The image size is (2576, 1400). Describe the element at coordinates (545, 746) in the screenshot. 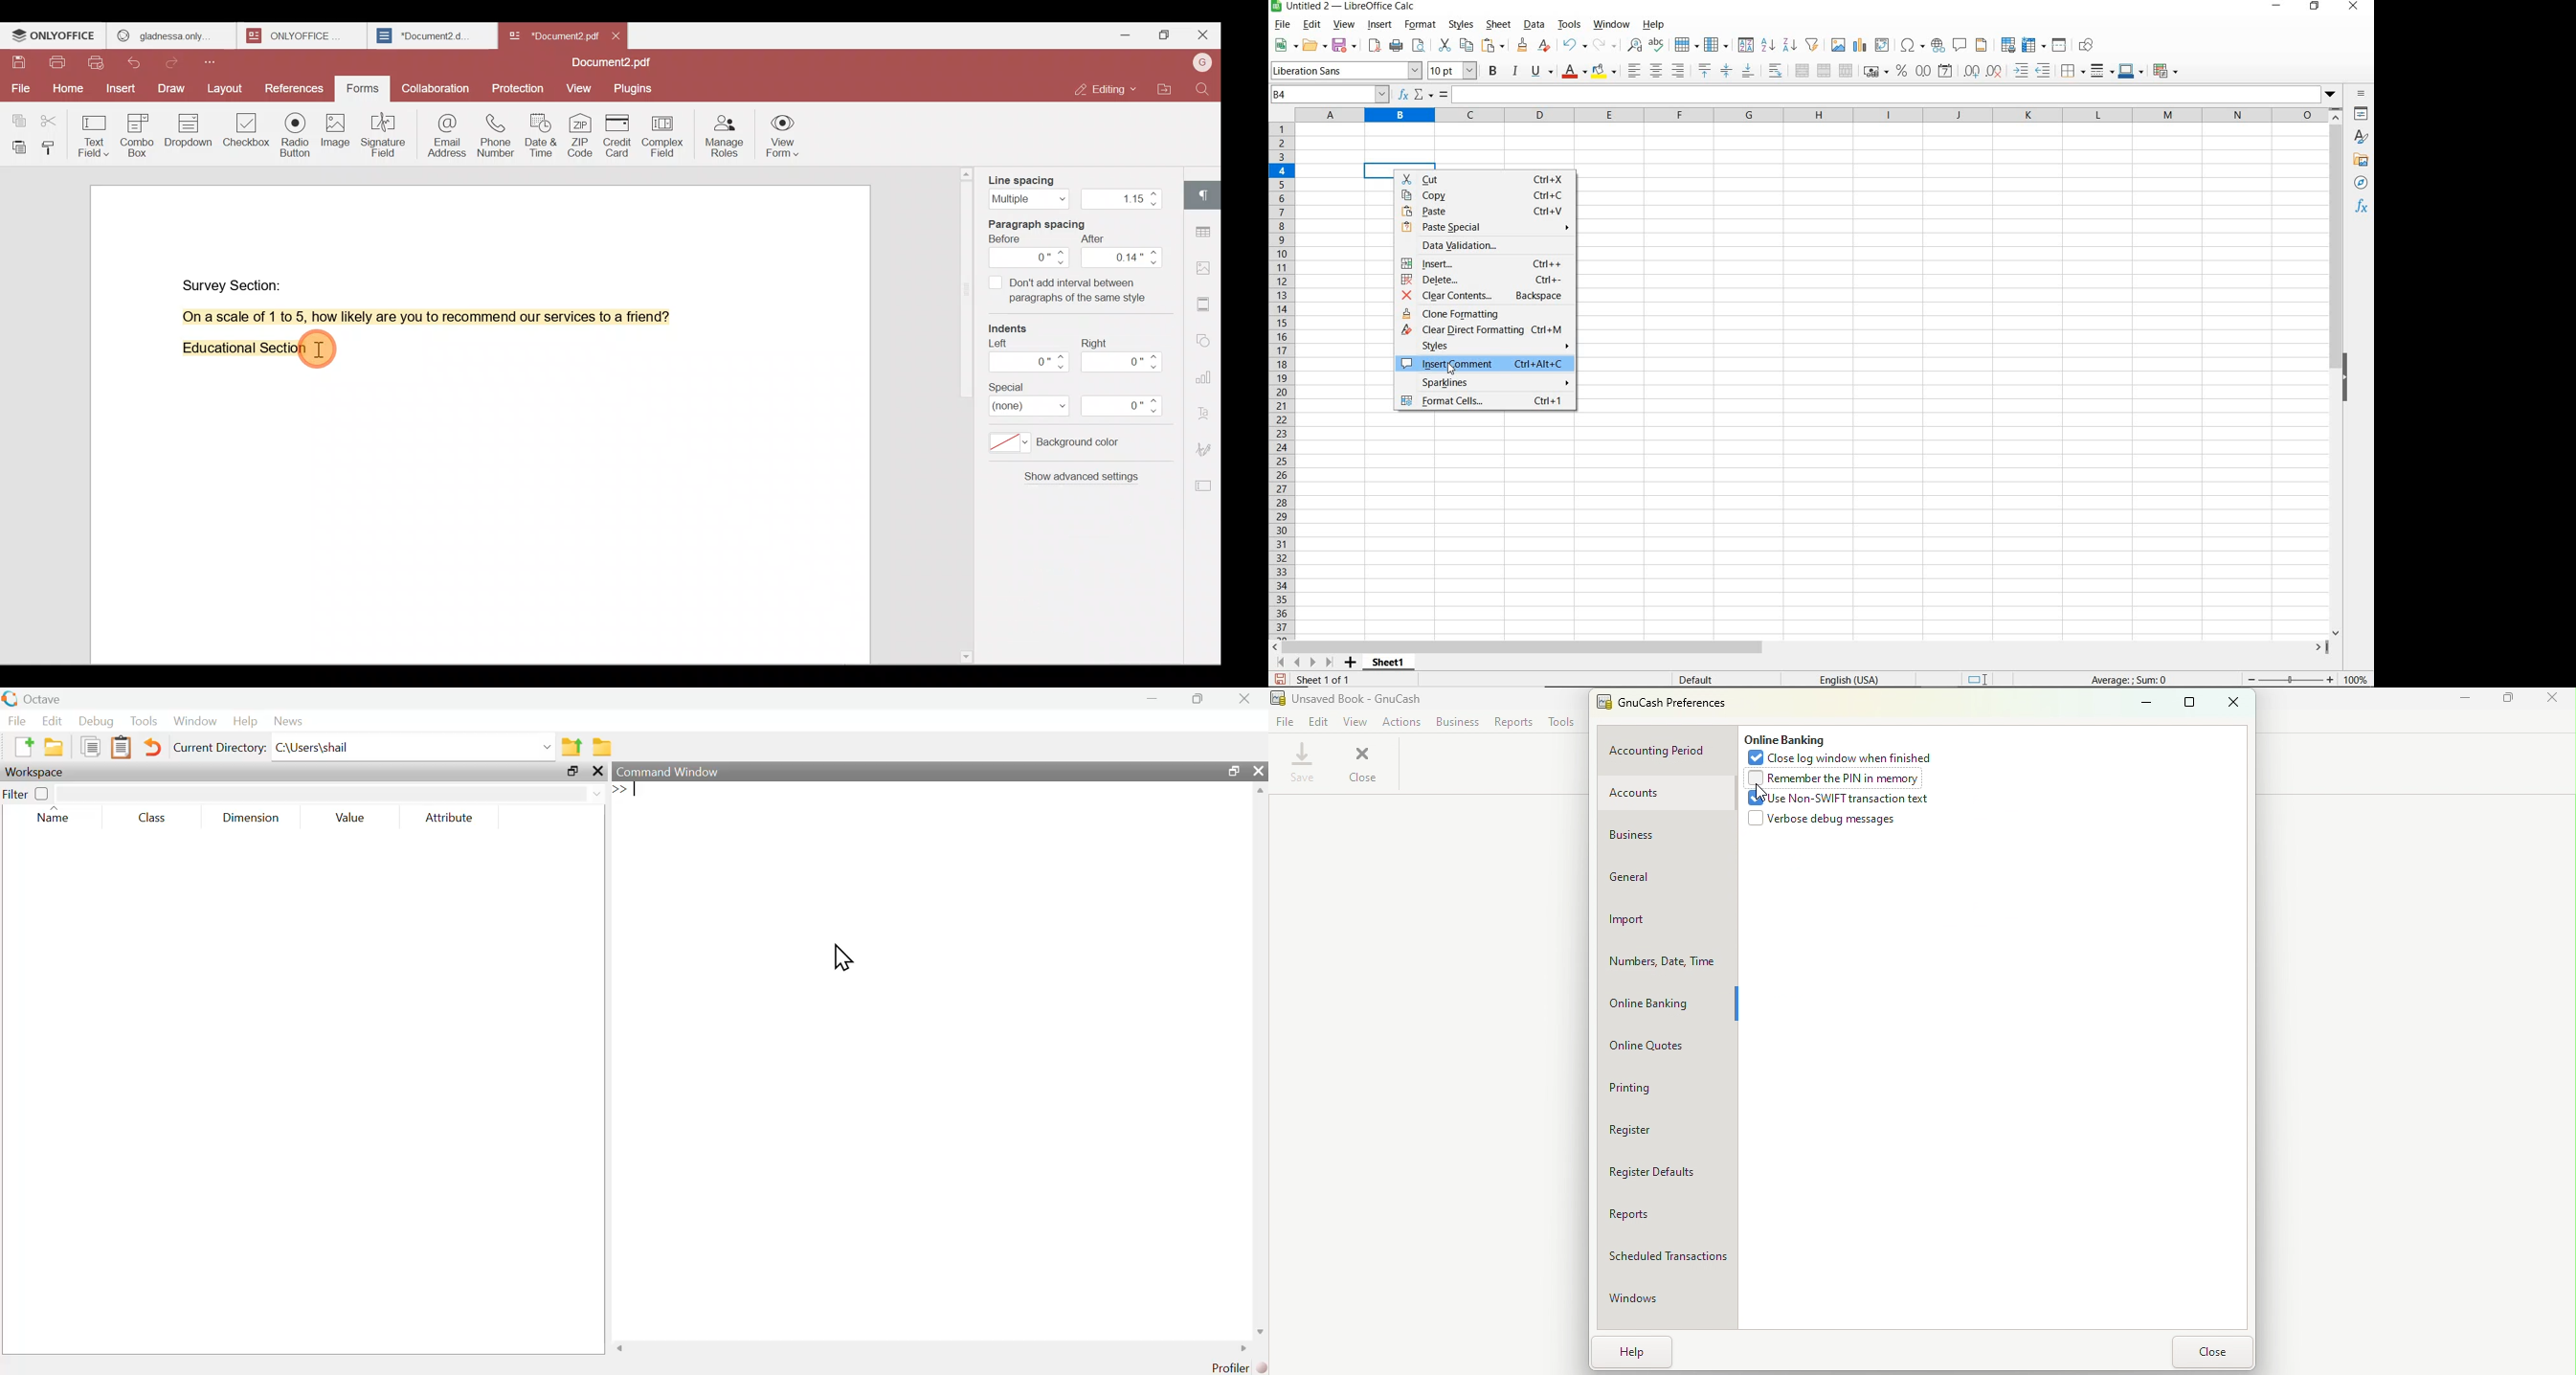

I see `dropdown` at that location.